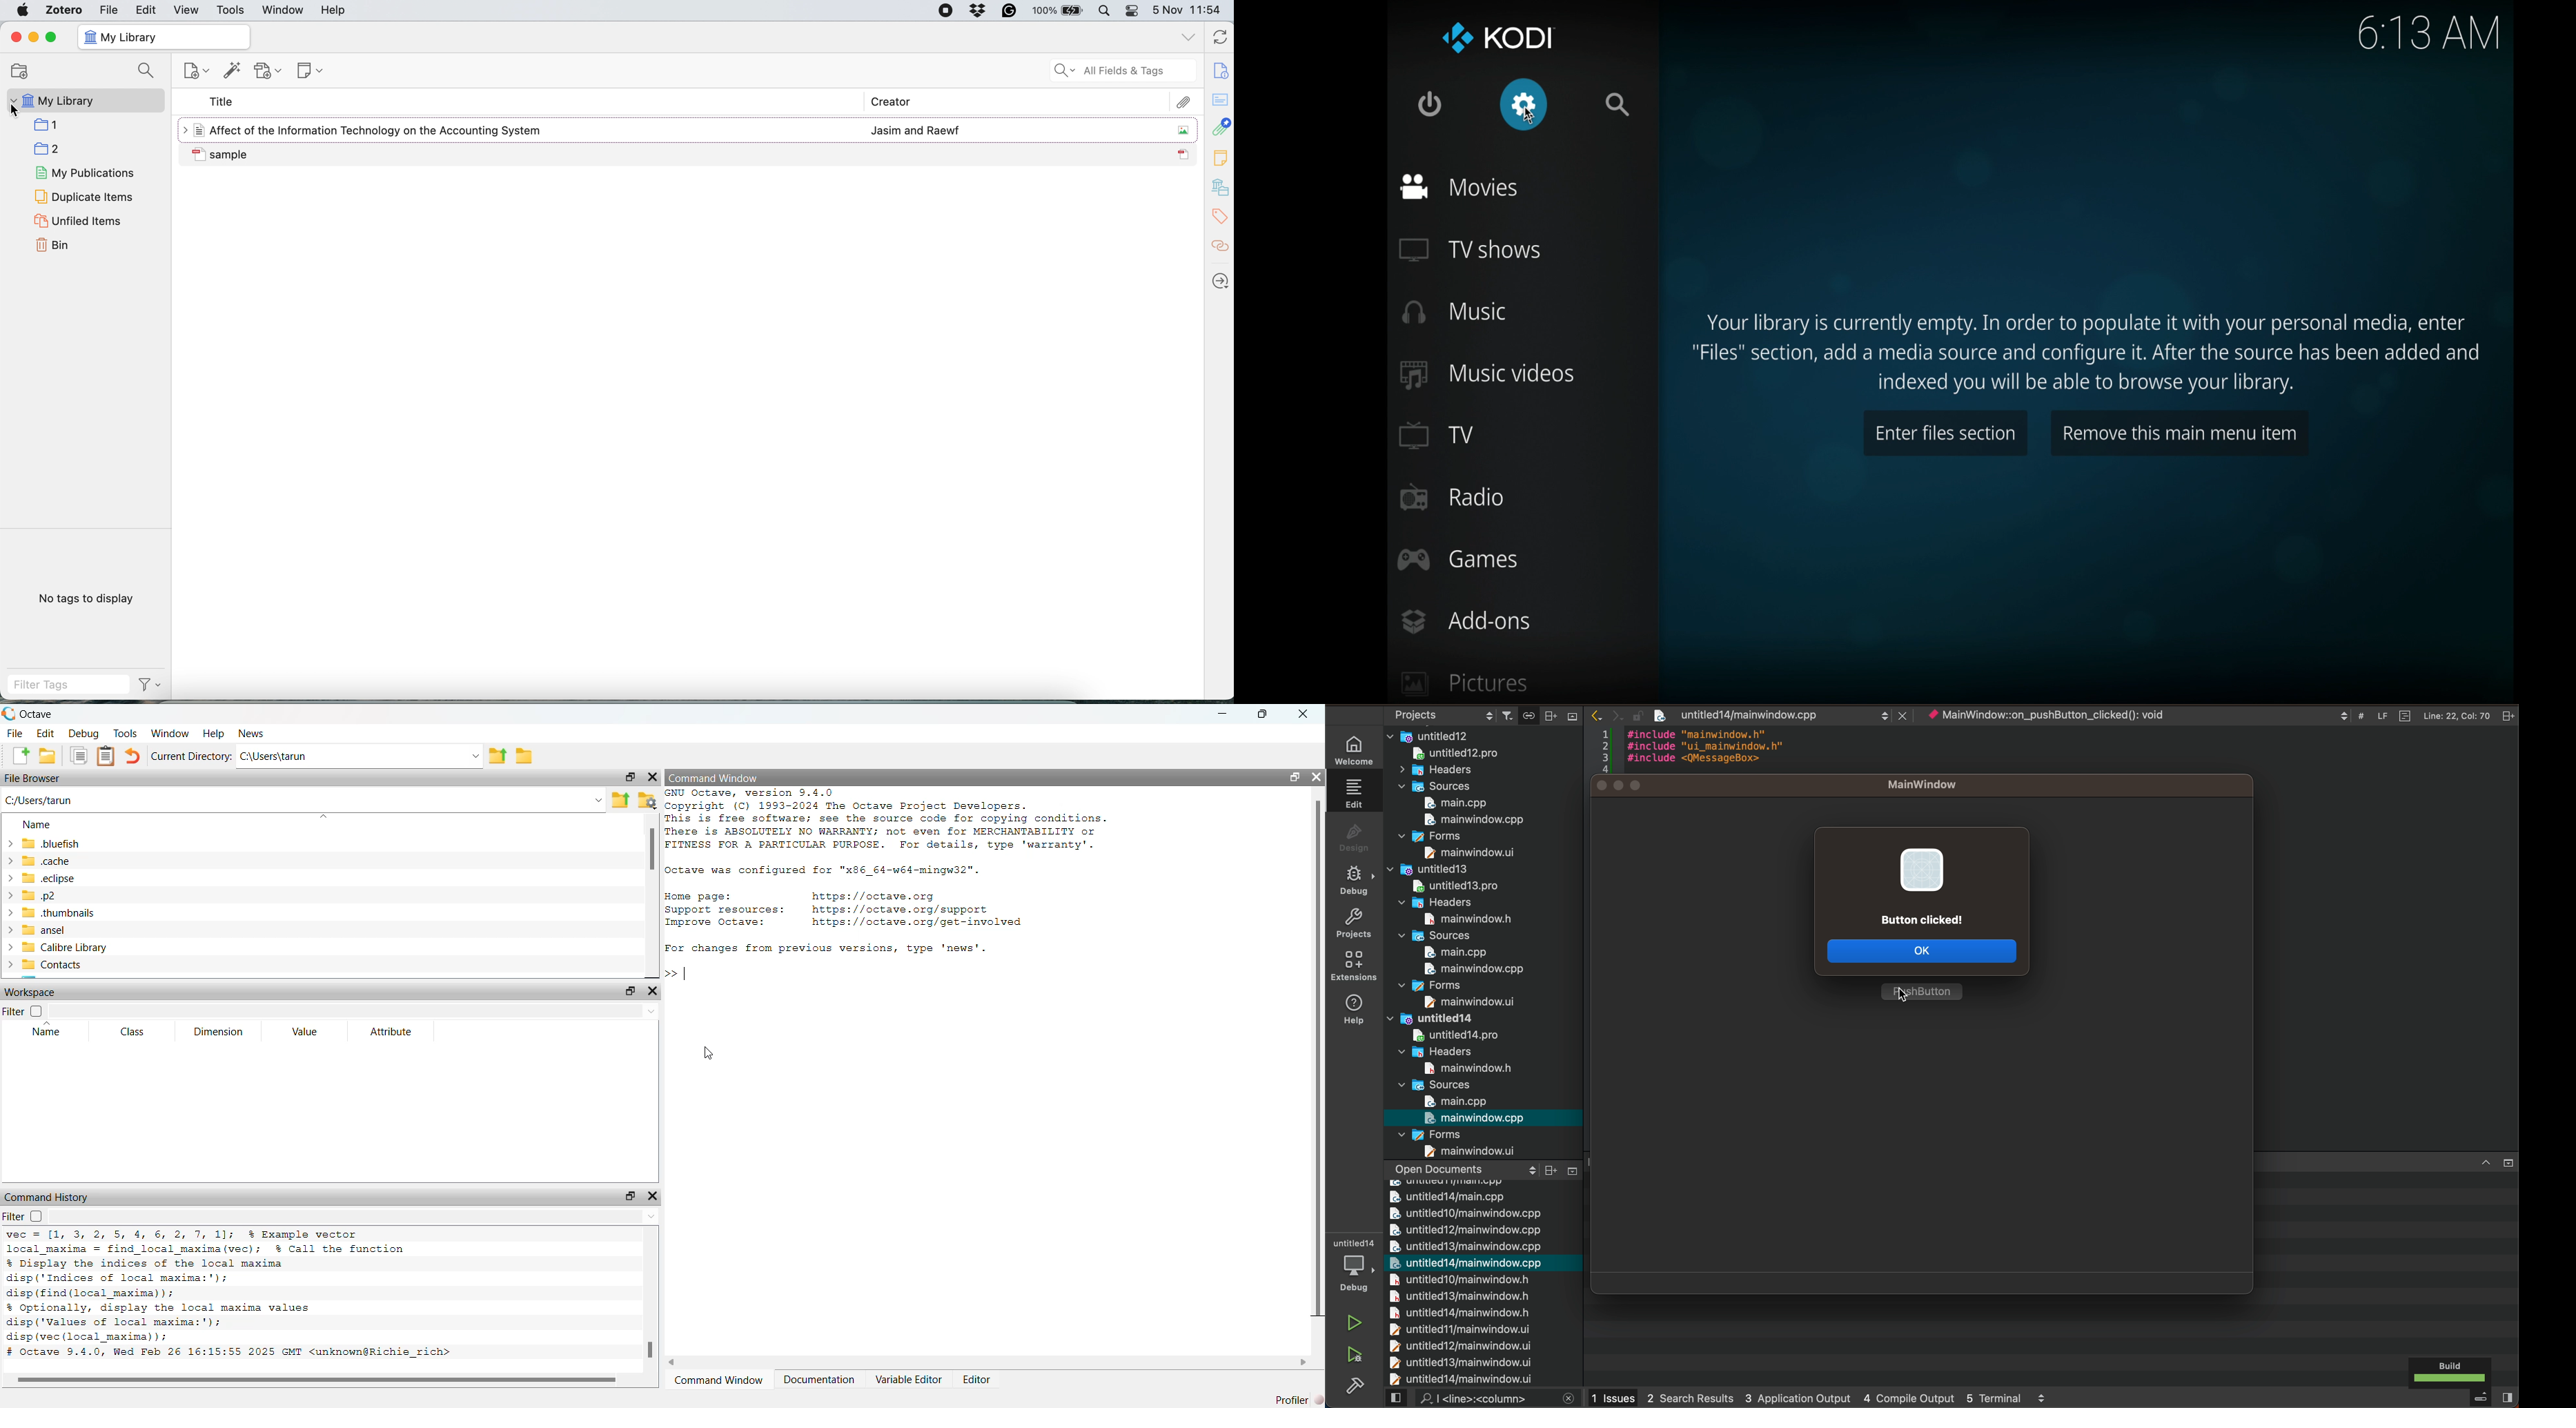 Image resolution: width=2576 pixels, height=1428 pixels. What do you see at coordinates (1529, 115) in the screenshot?
I see `cursor` at bounding box center [1529, 115].